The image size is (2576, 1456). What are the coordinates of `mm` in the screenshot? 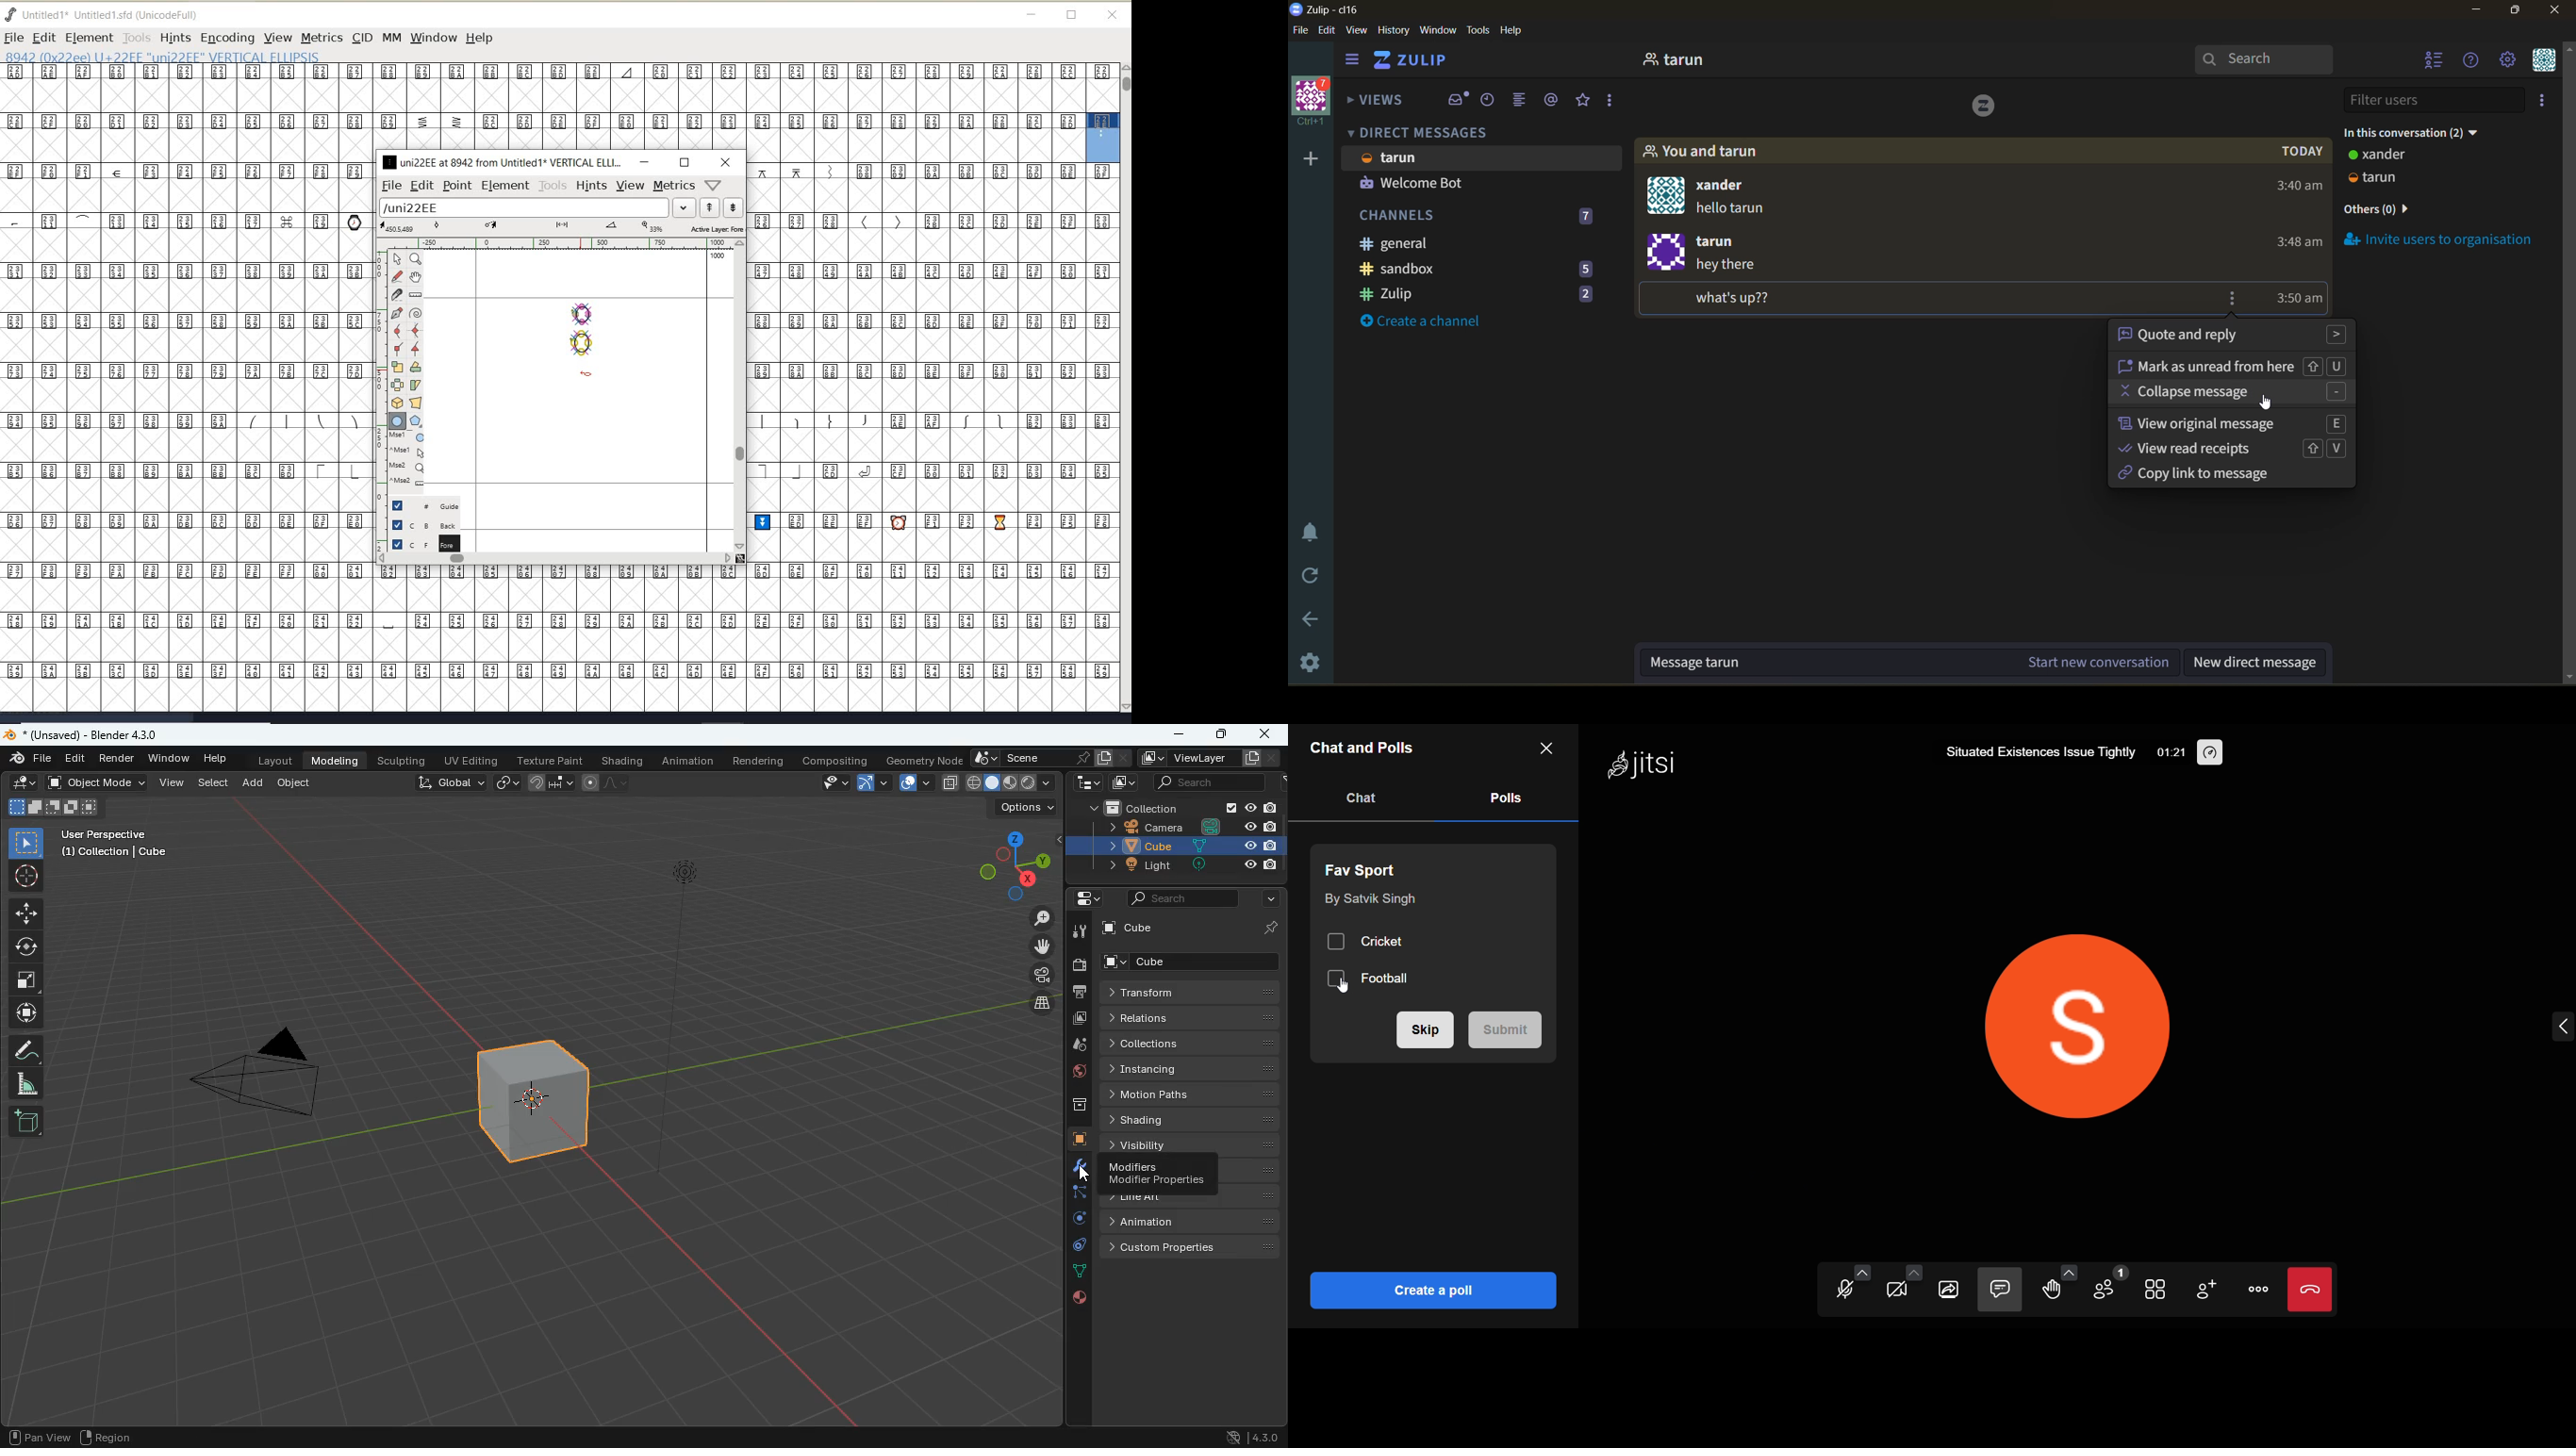 It's located at (391, 35).